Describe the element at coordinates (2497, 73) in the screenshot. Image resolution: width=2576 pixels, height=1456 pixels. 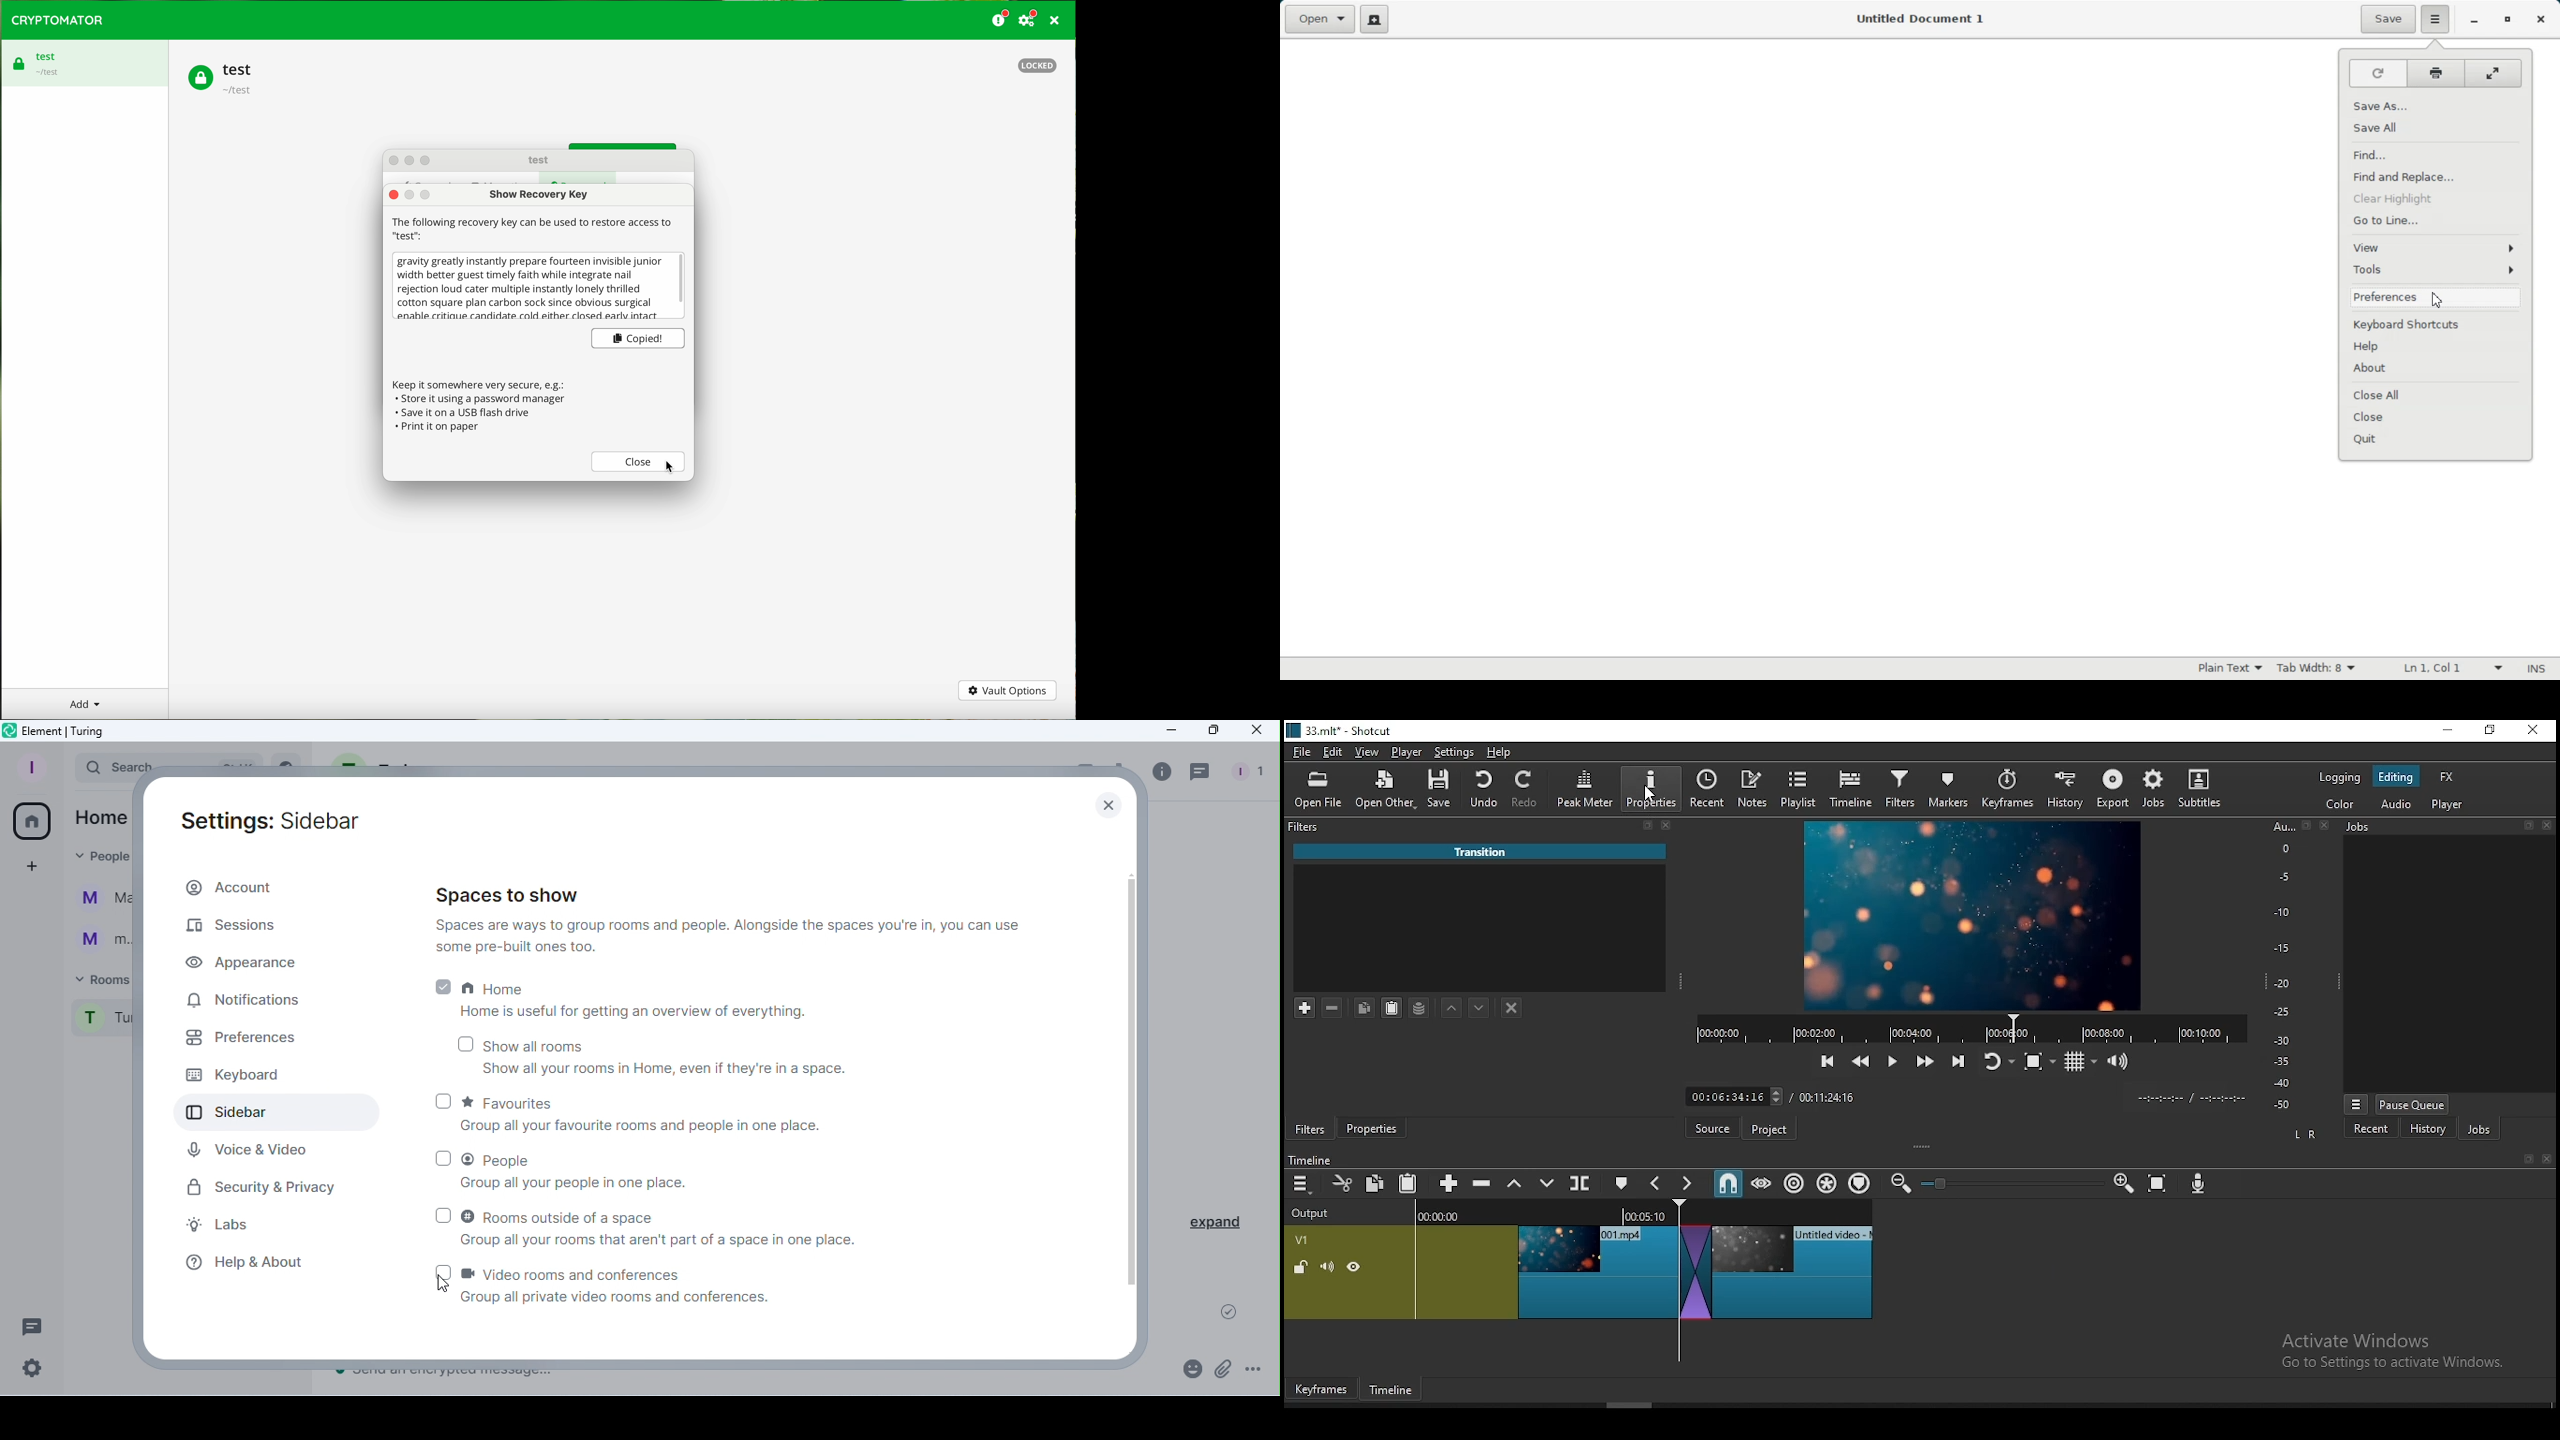
I see `Full screen` at that location.